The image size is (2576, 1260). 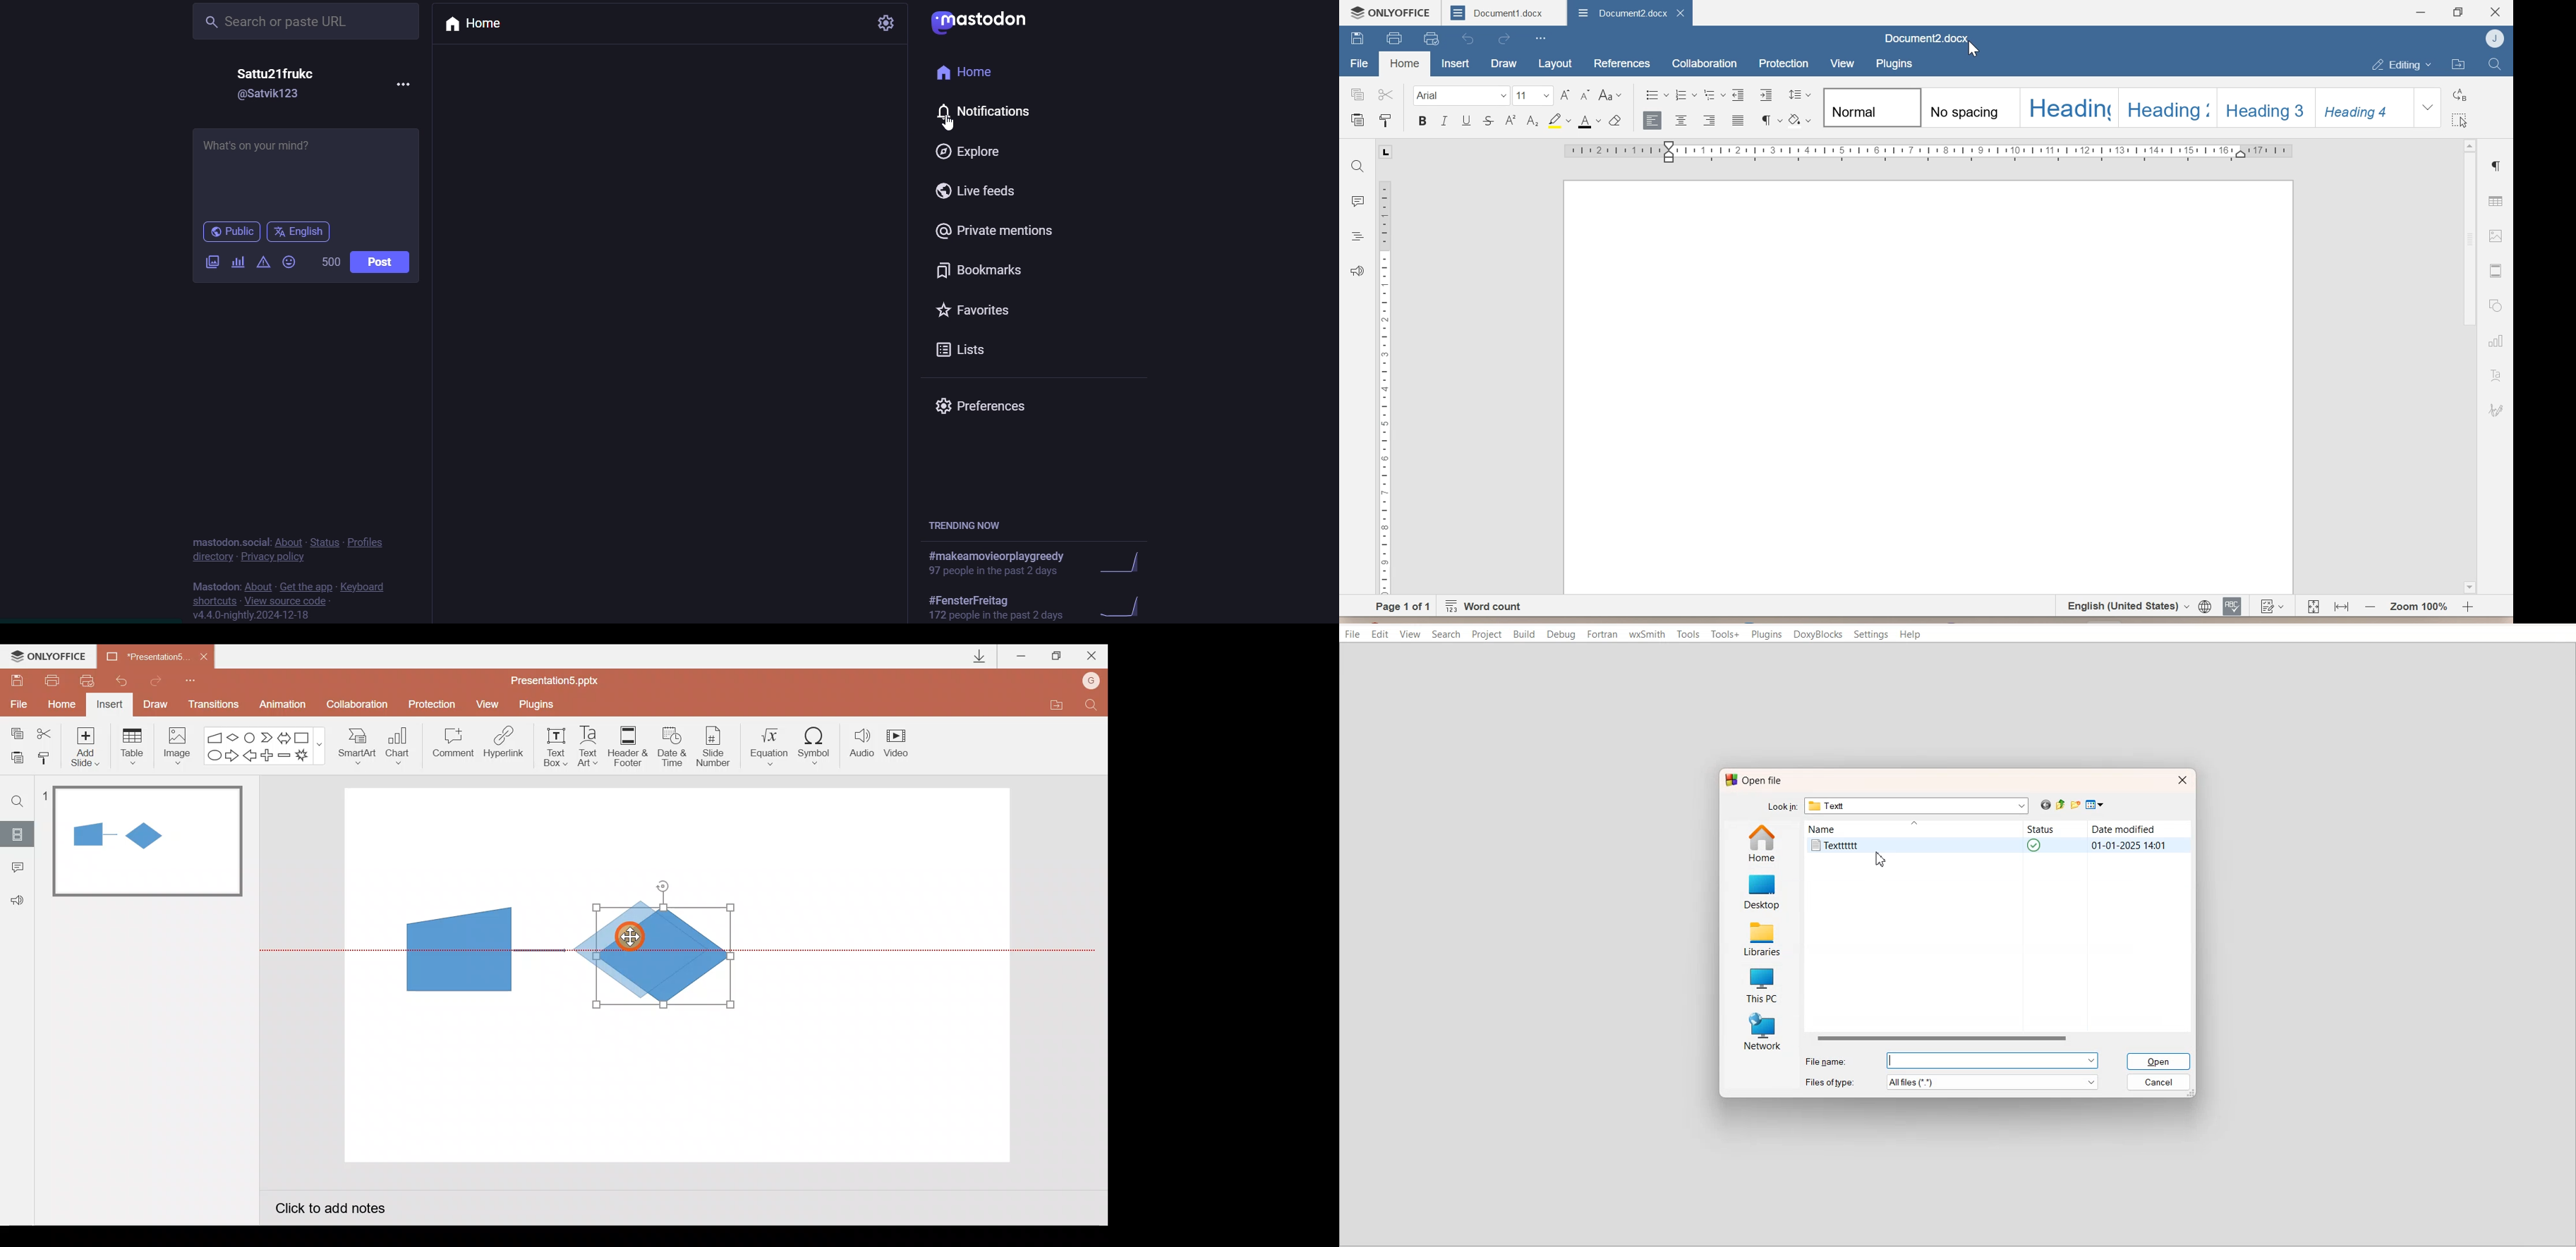 I want to click on Draw, so click(x=156, y=703).